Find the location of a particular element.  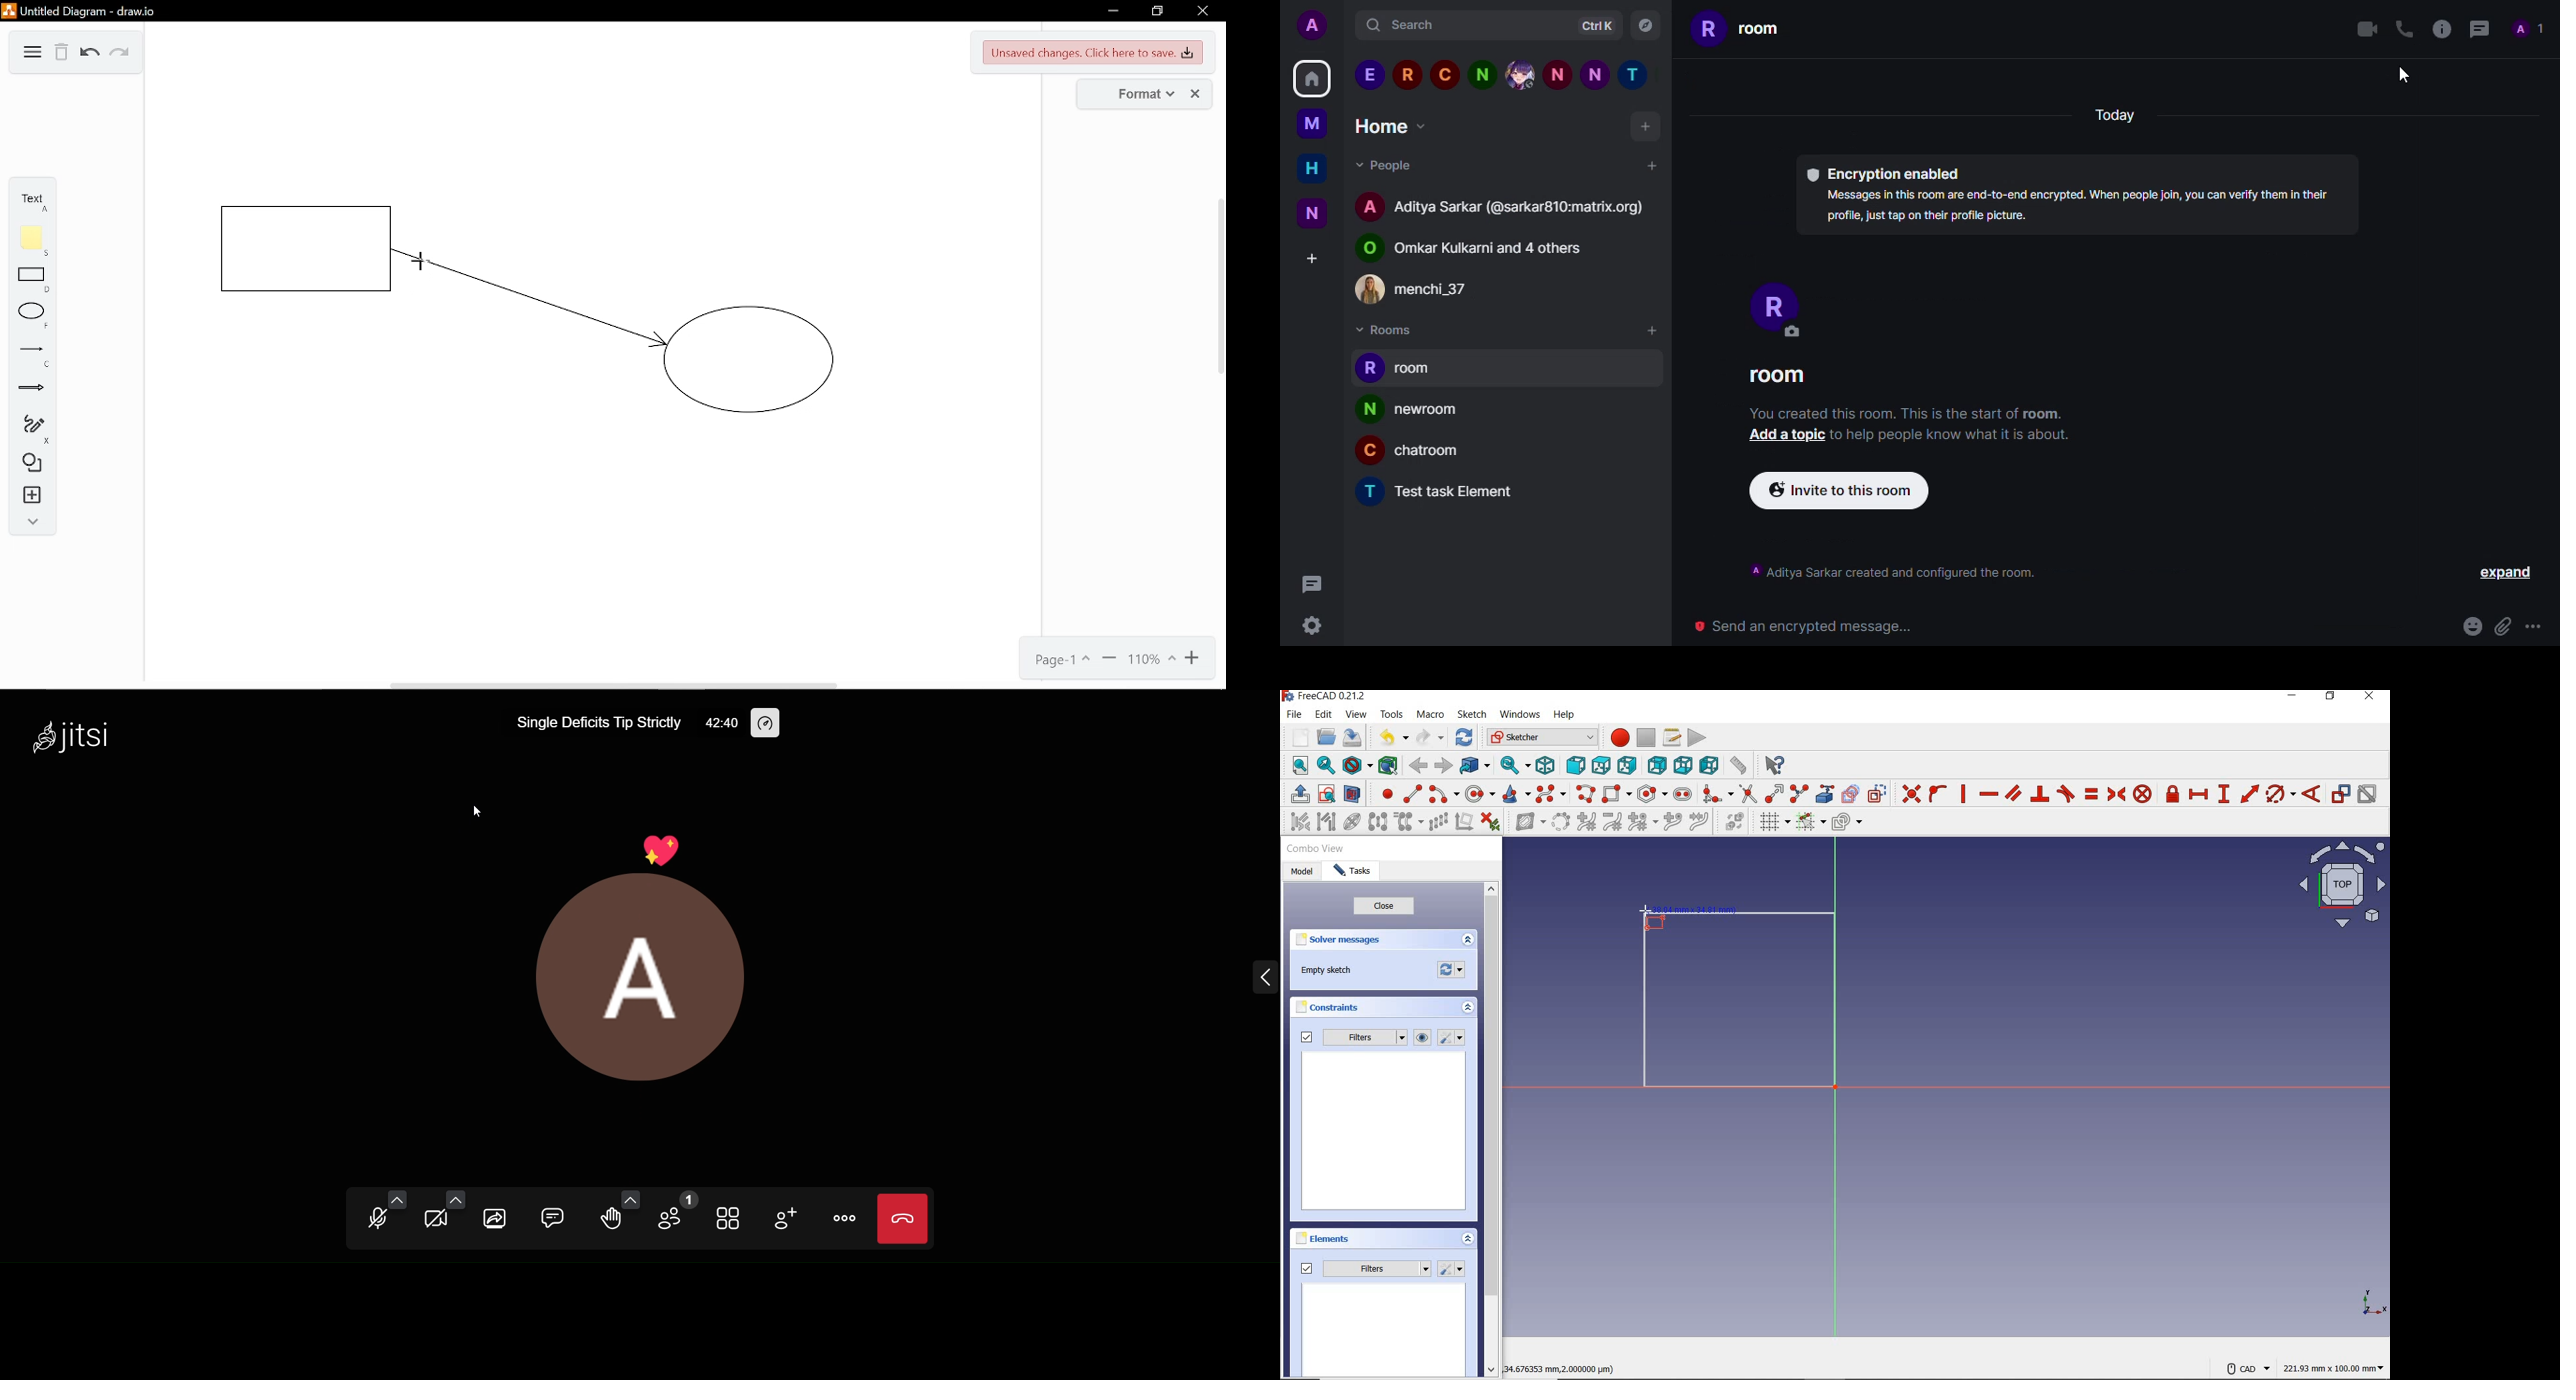

Expand is located at coordinates (1259, 981).